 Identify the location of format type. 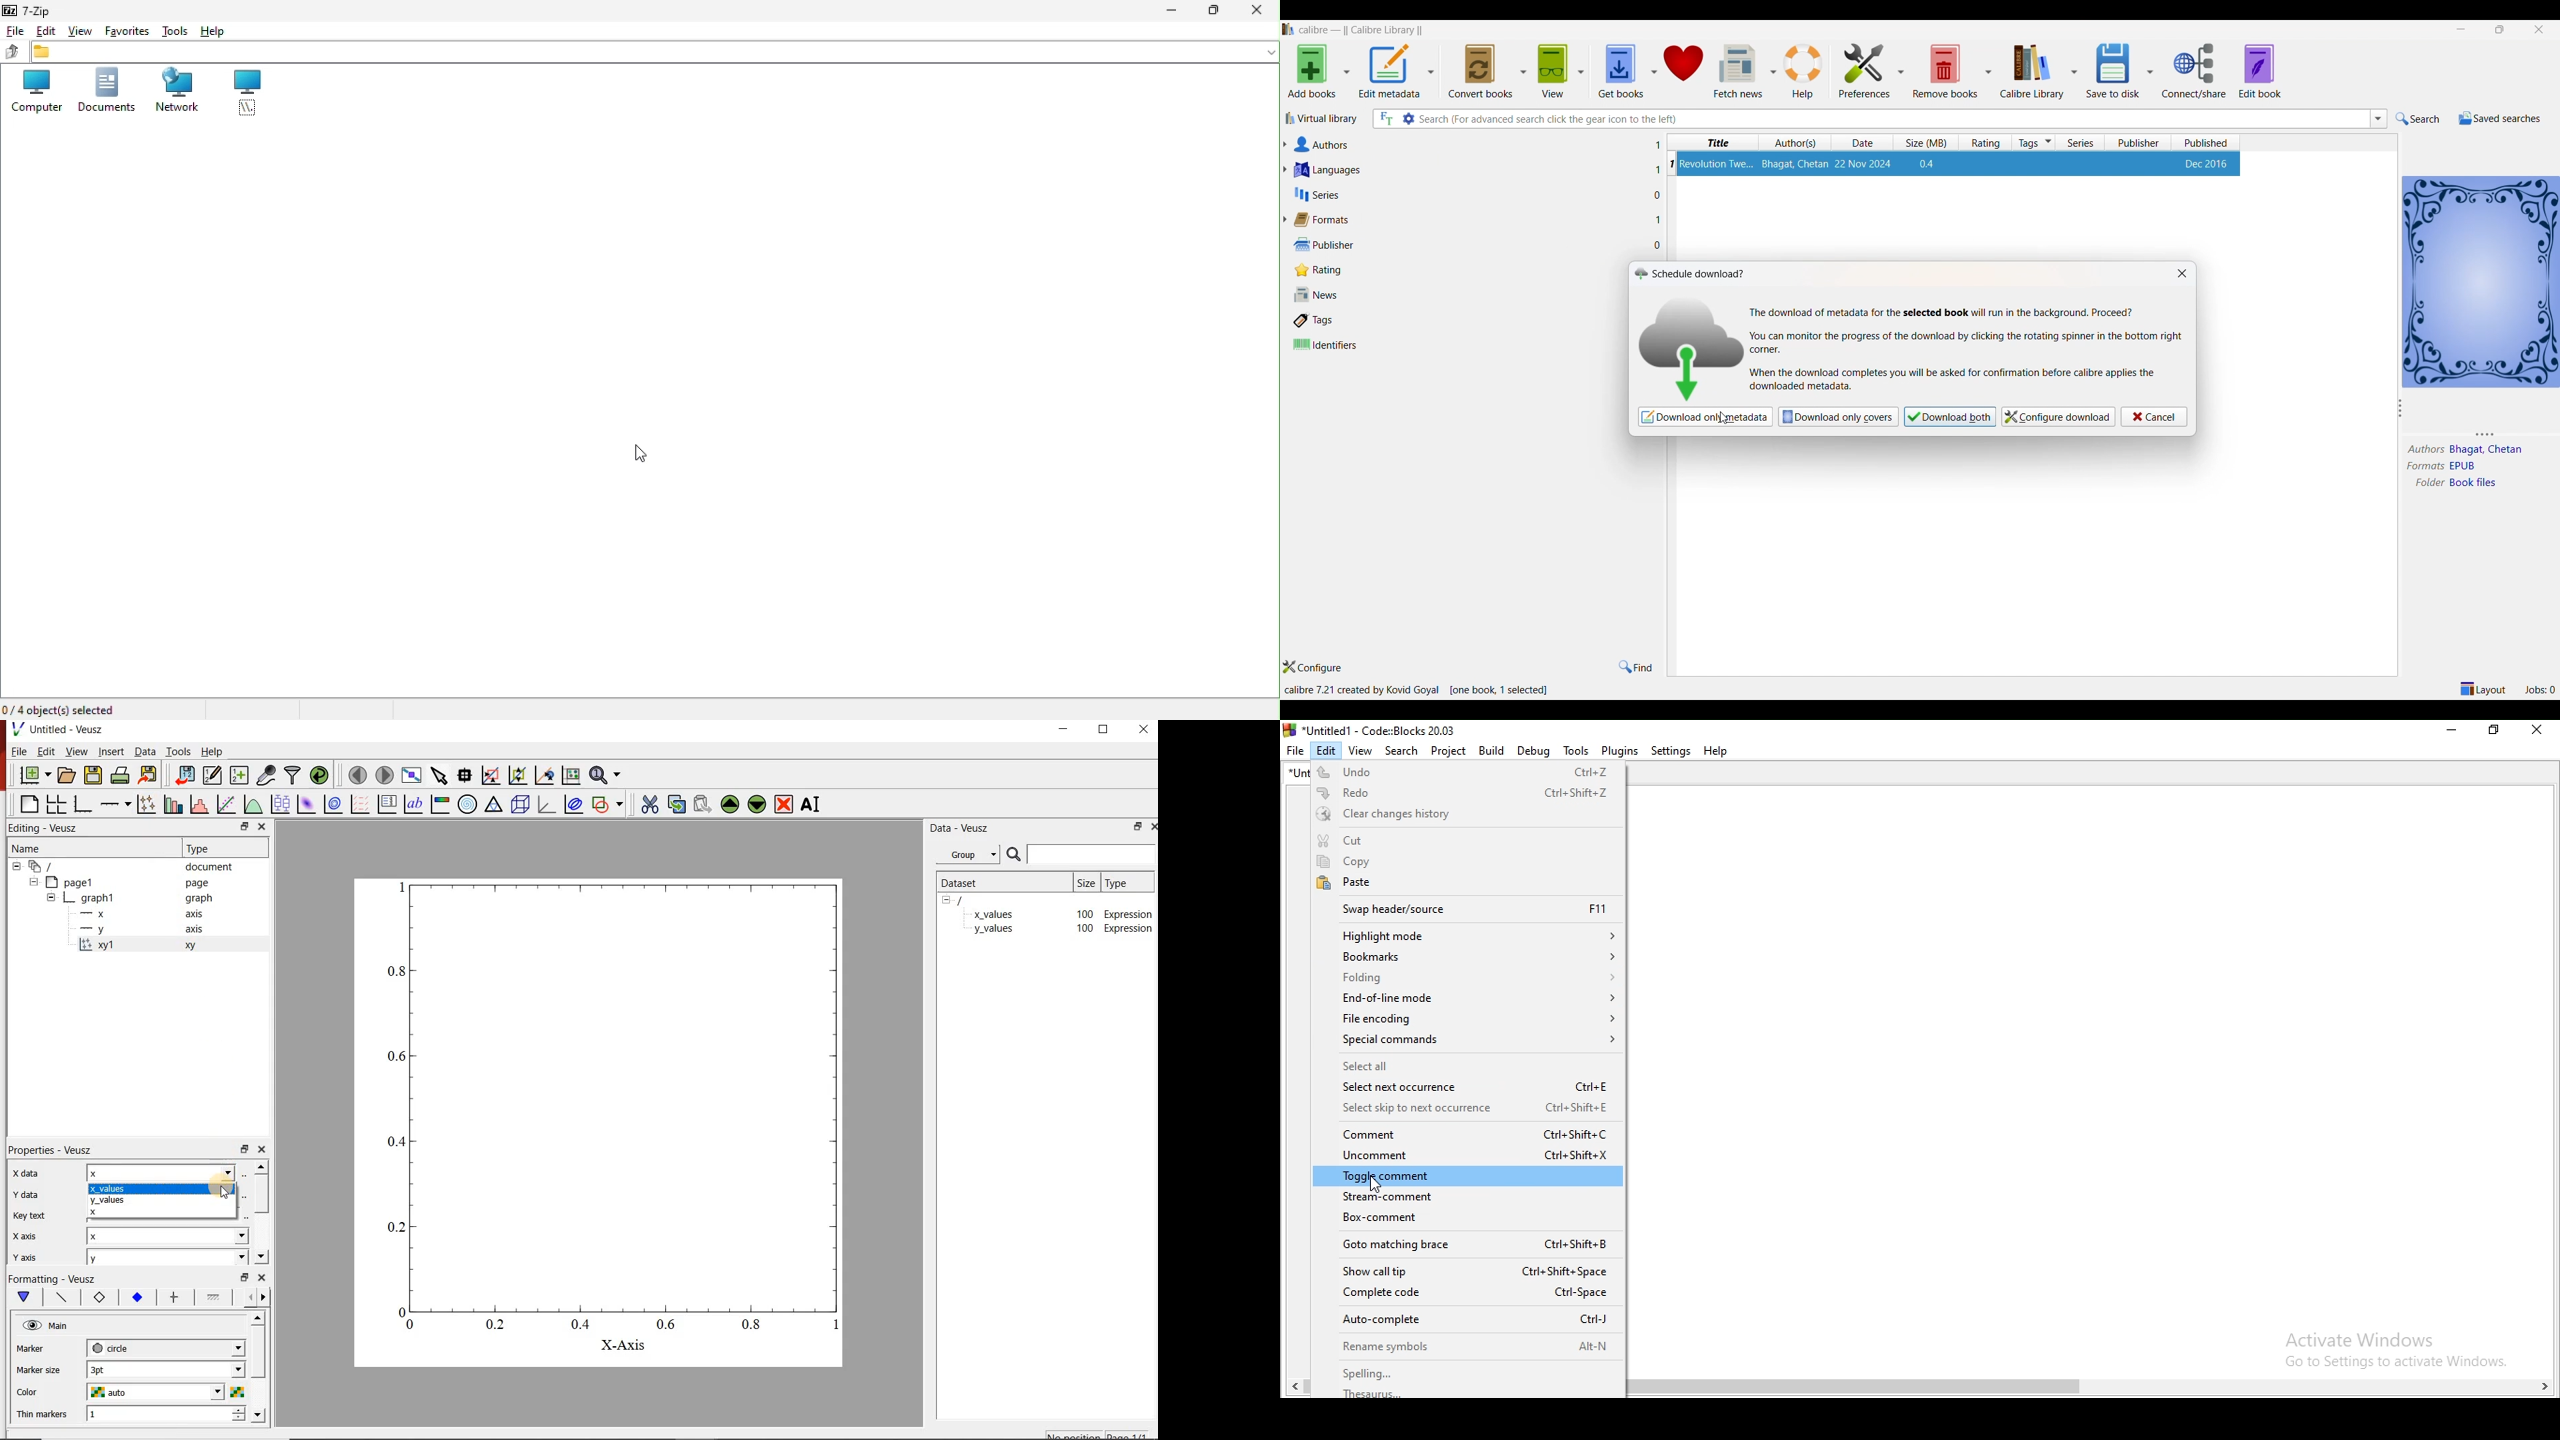
(2466, 466).